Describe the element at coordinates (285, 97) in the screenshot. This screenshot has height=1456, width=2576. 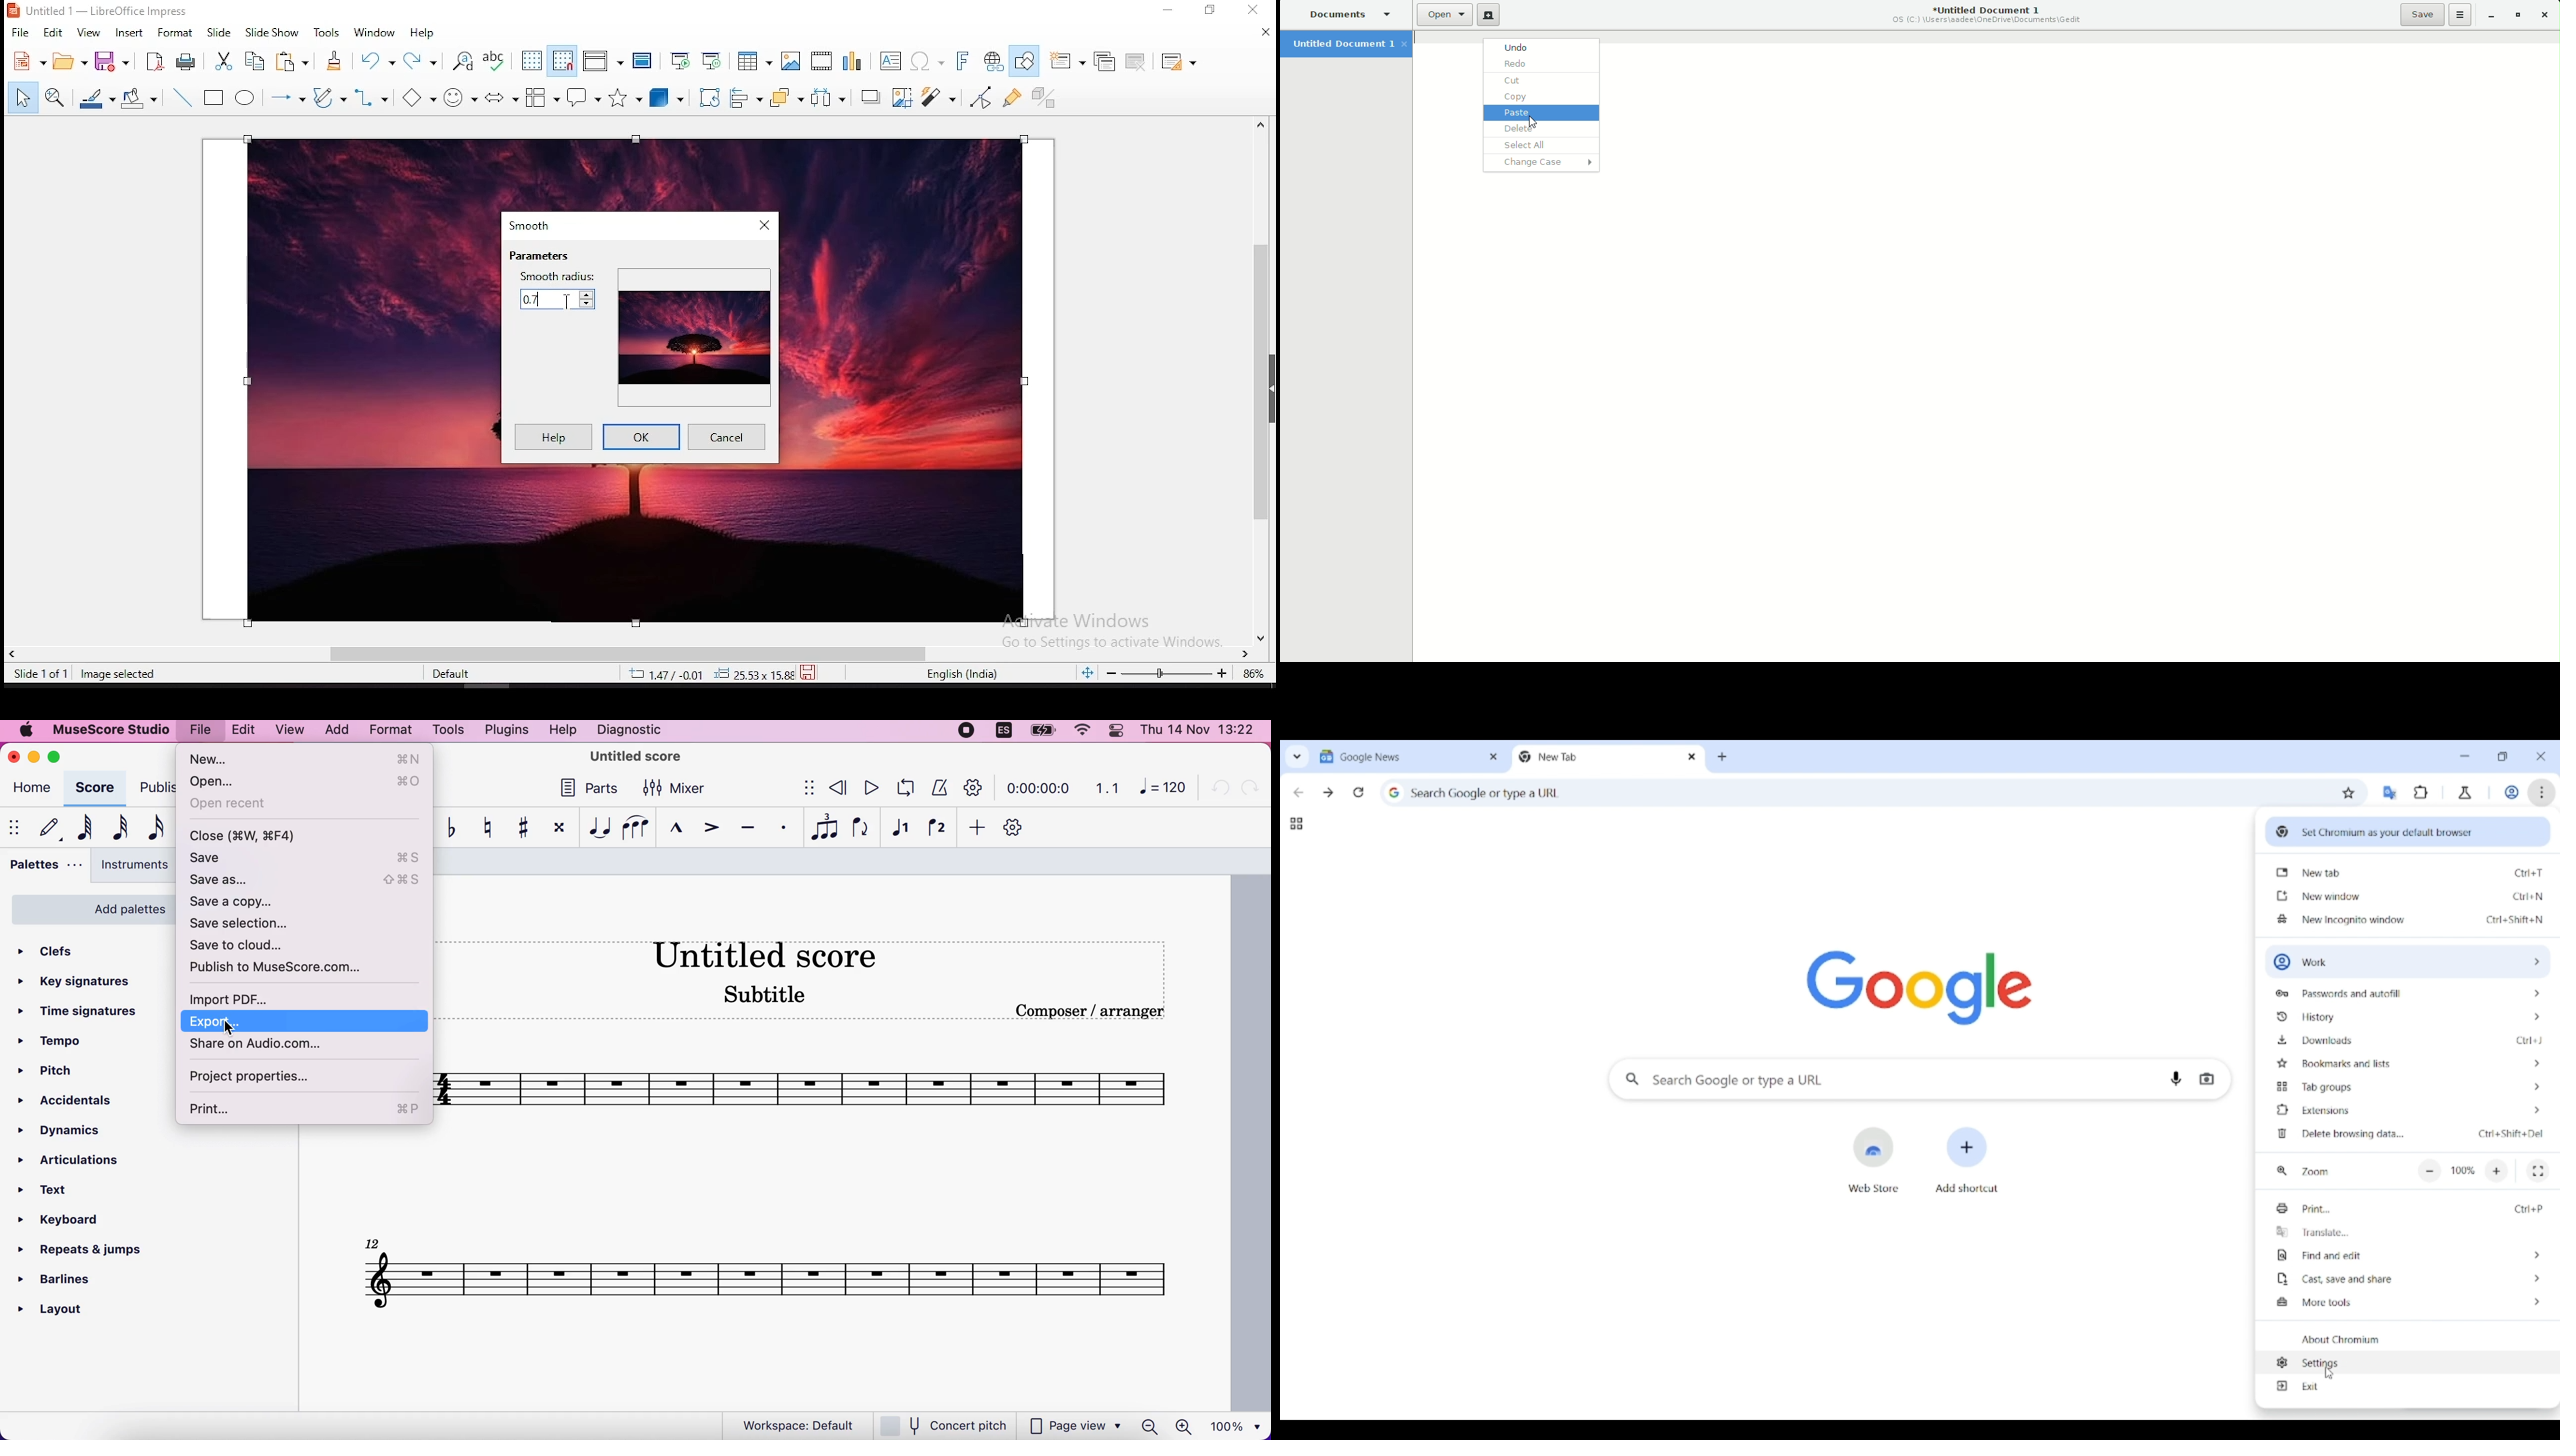
I see `lines and arrows` at that location.